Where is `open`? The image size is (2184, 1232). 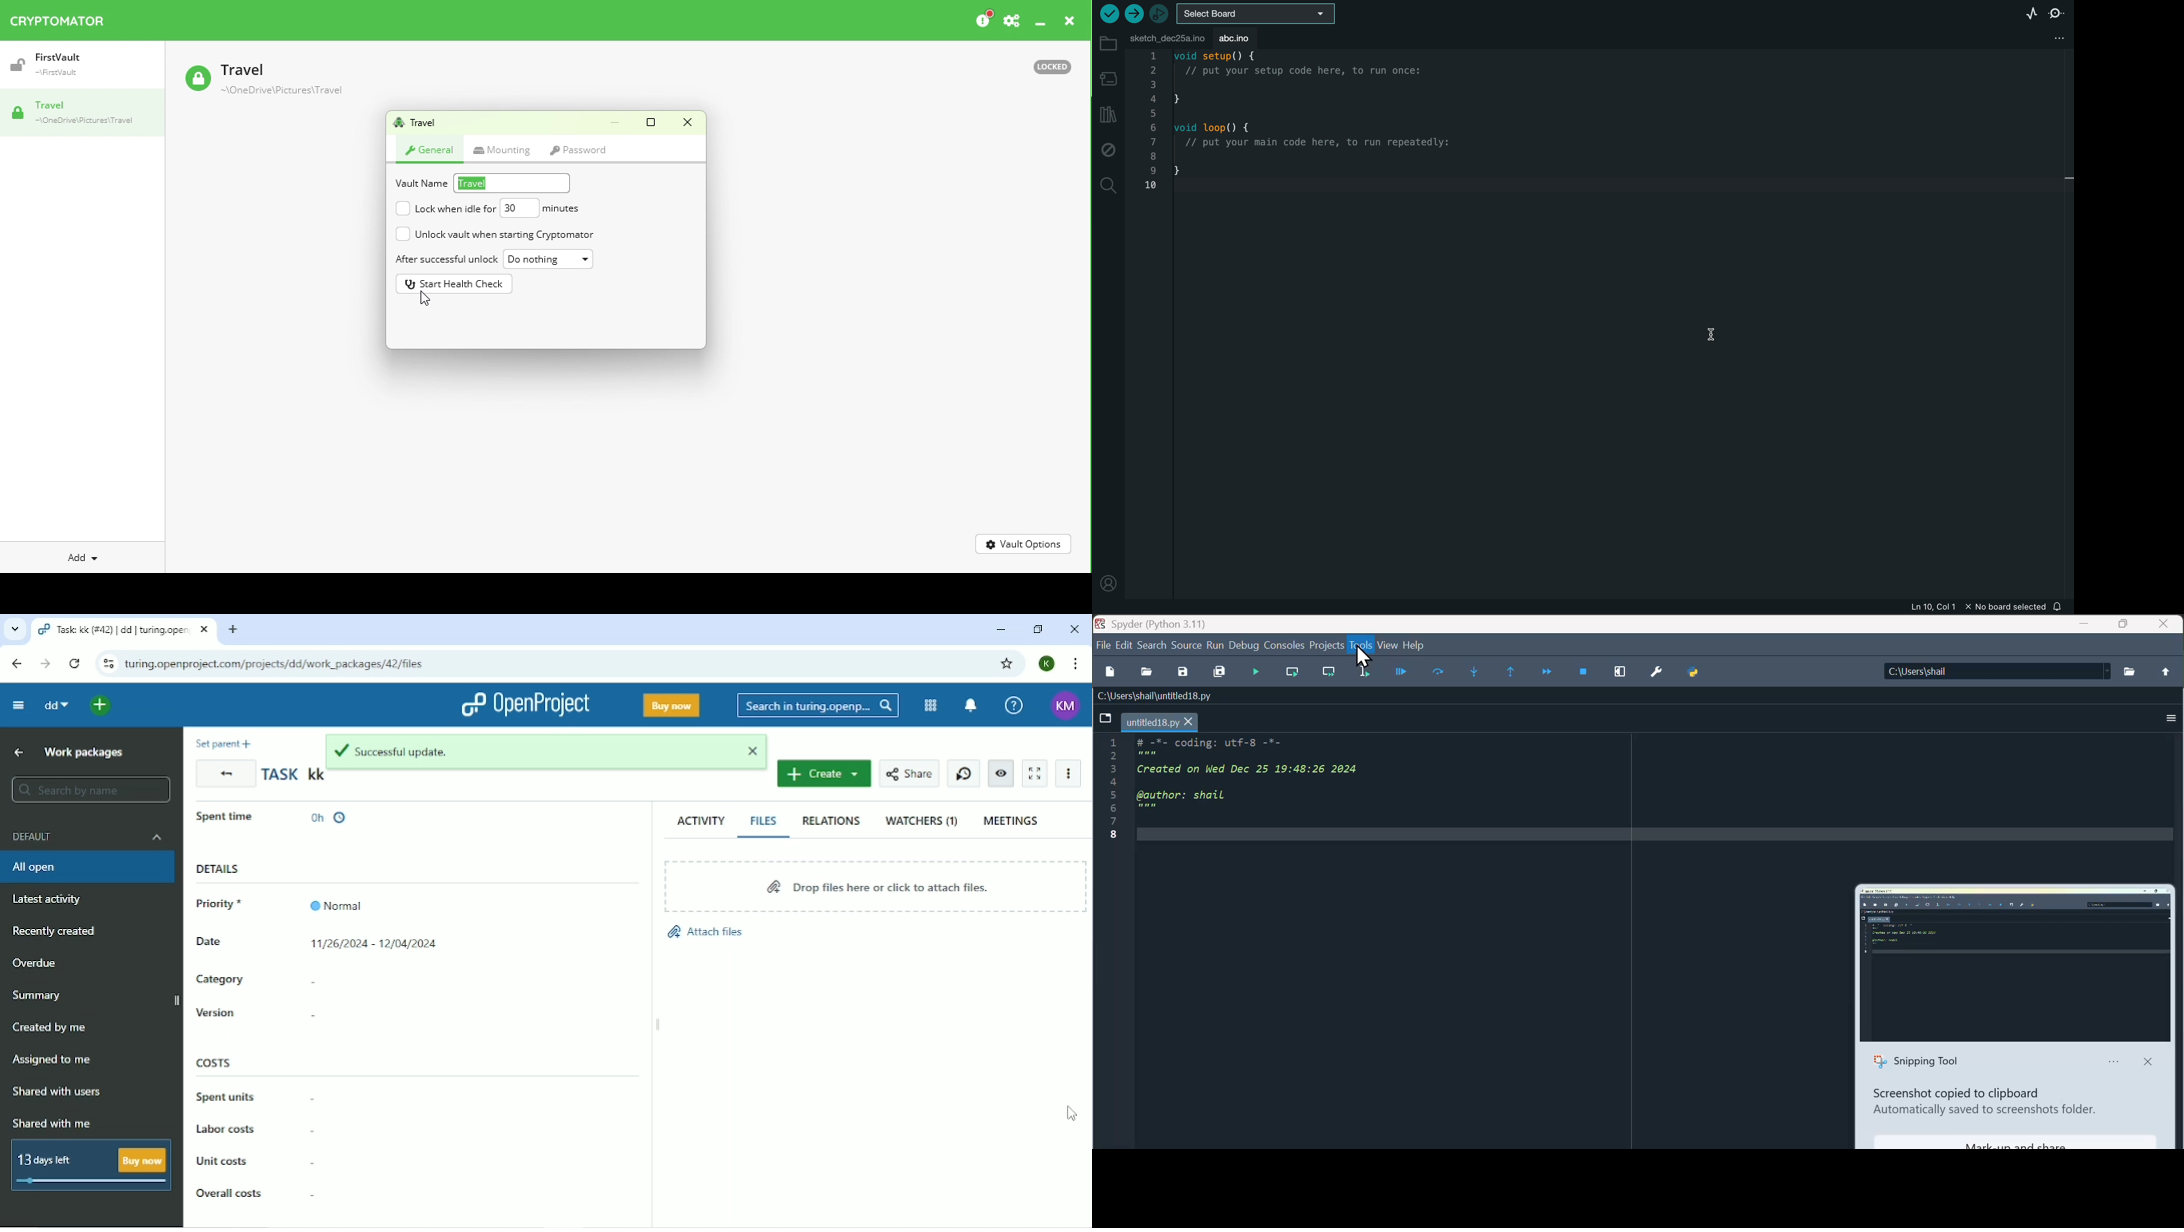 open is located at coordinates (1145, 671).